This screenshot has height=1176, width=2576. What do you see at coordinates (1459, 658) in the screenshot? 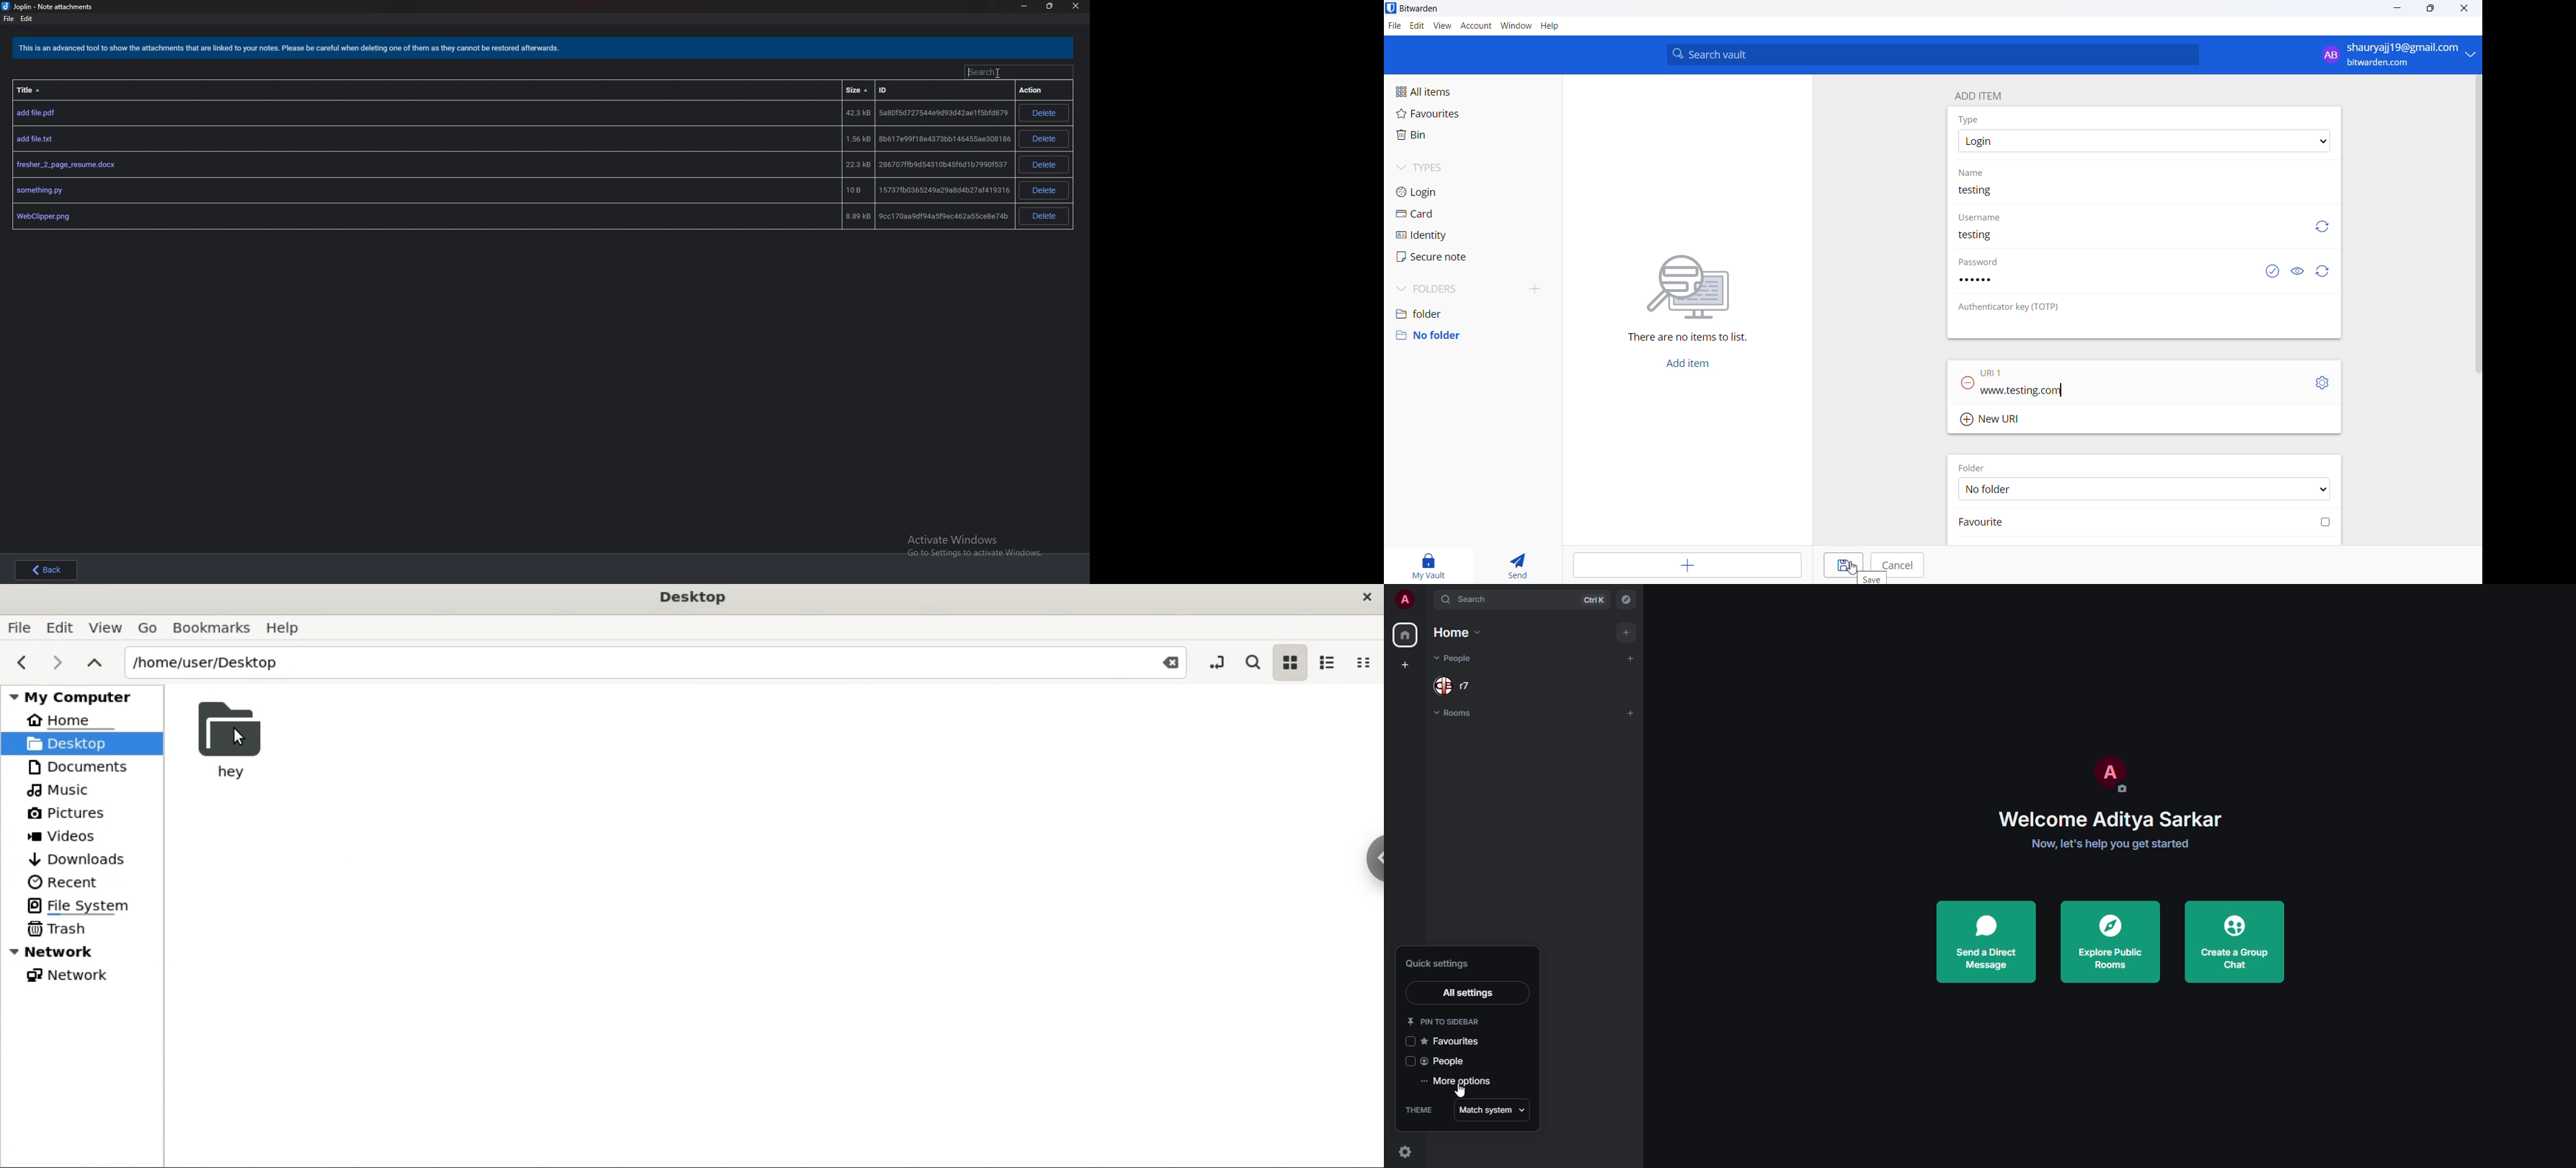
I see `people` at bounding box center [1459, 658].